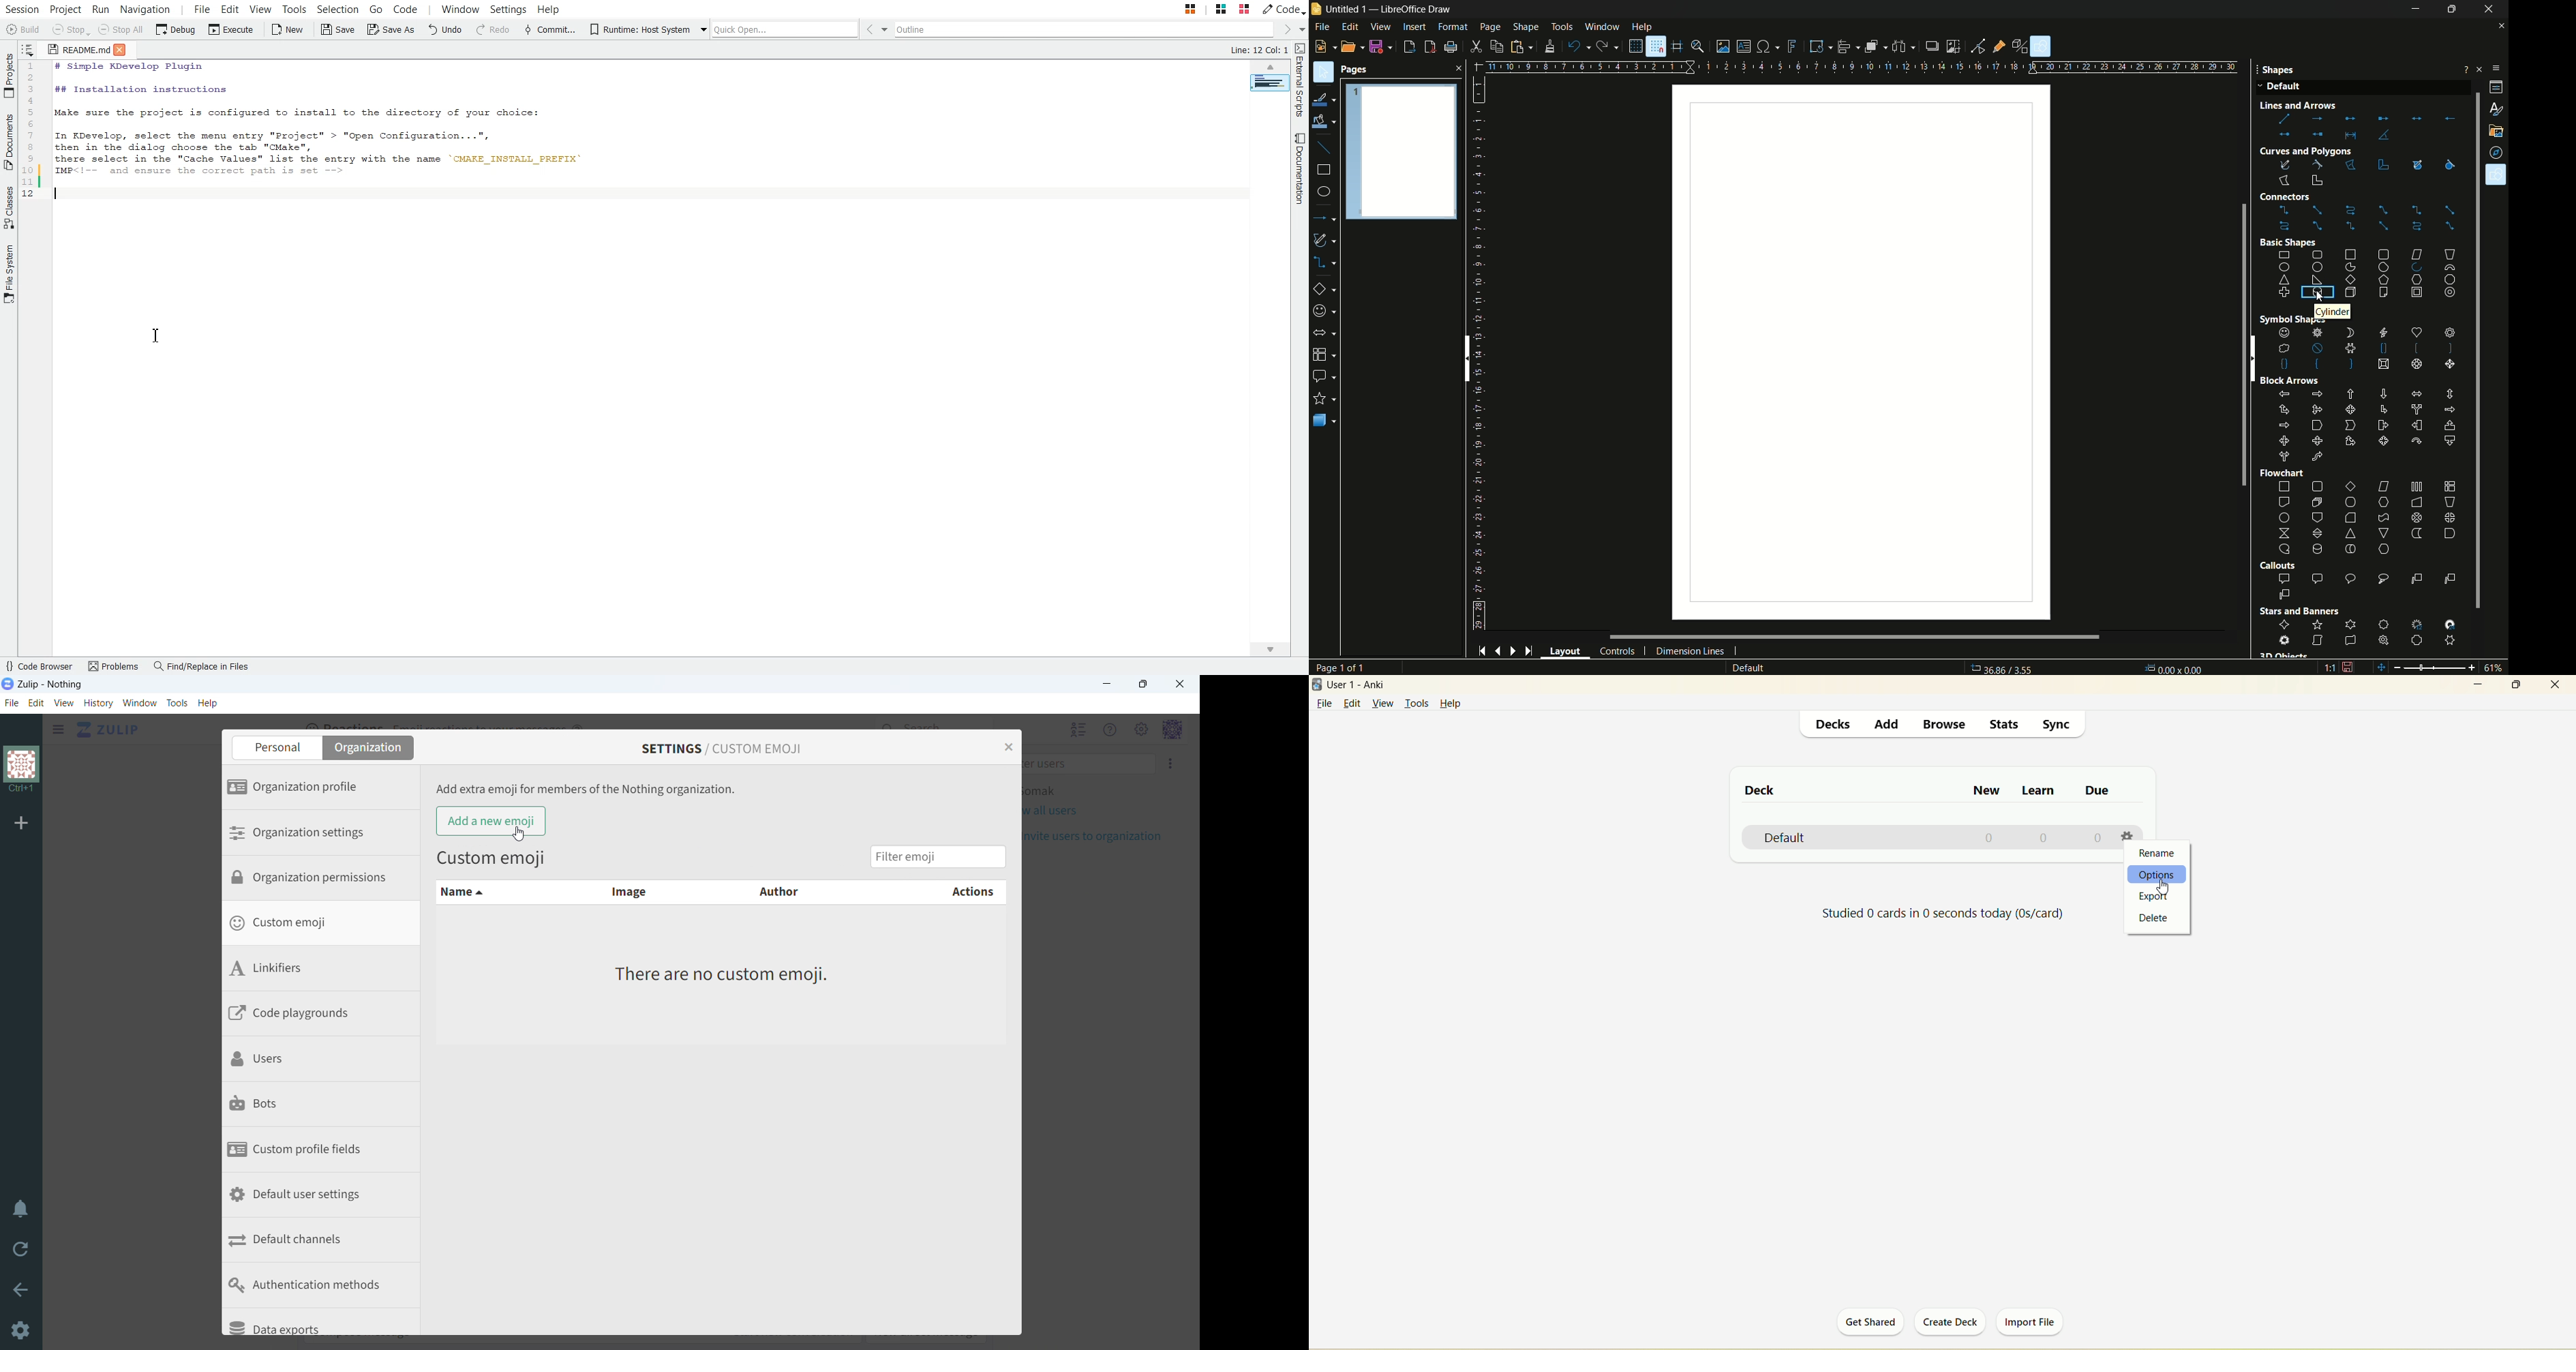  What do you see at coordinates (2368, 519) in the screenshot?
I see `flowchart` at bounding box center [2368, 519].